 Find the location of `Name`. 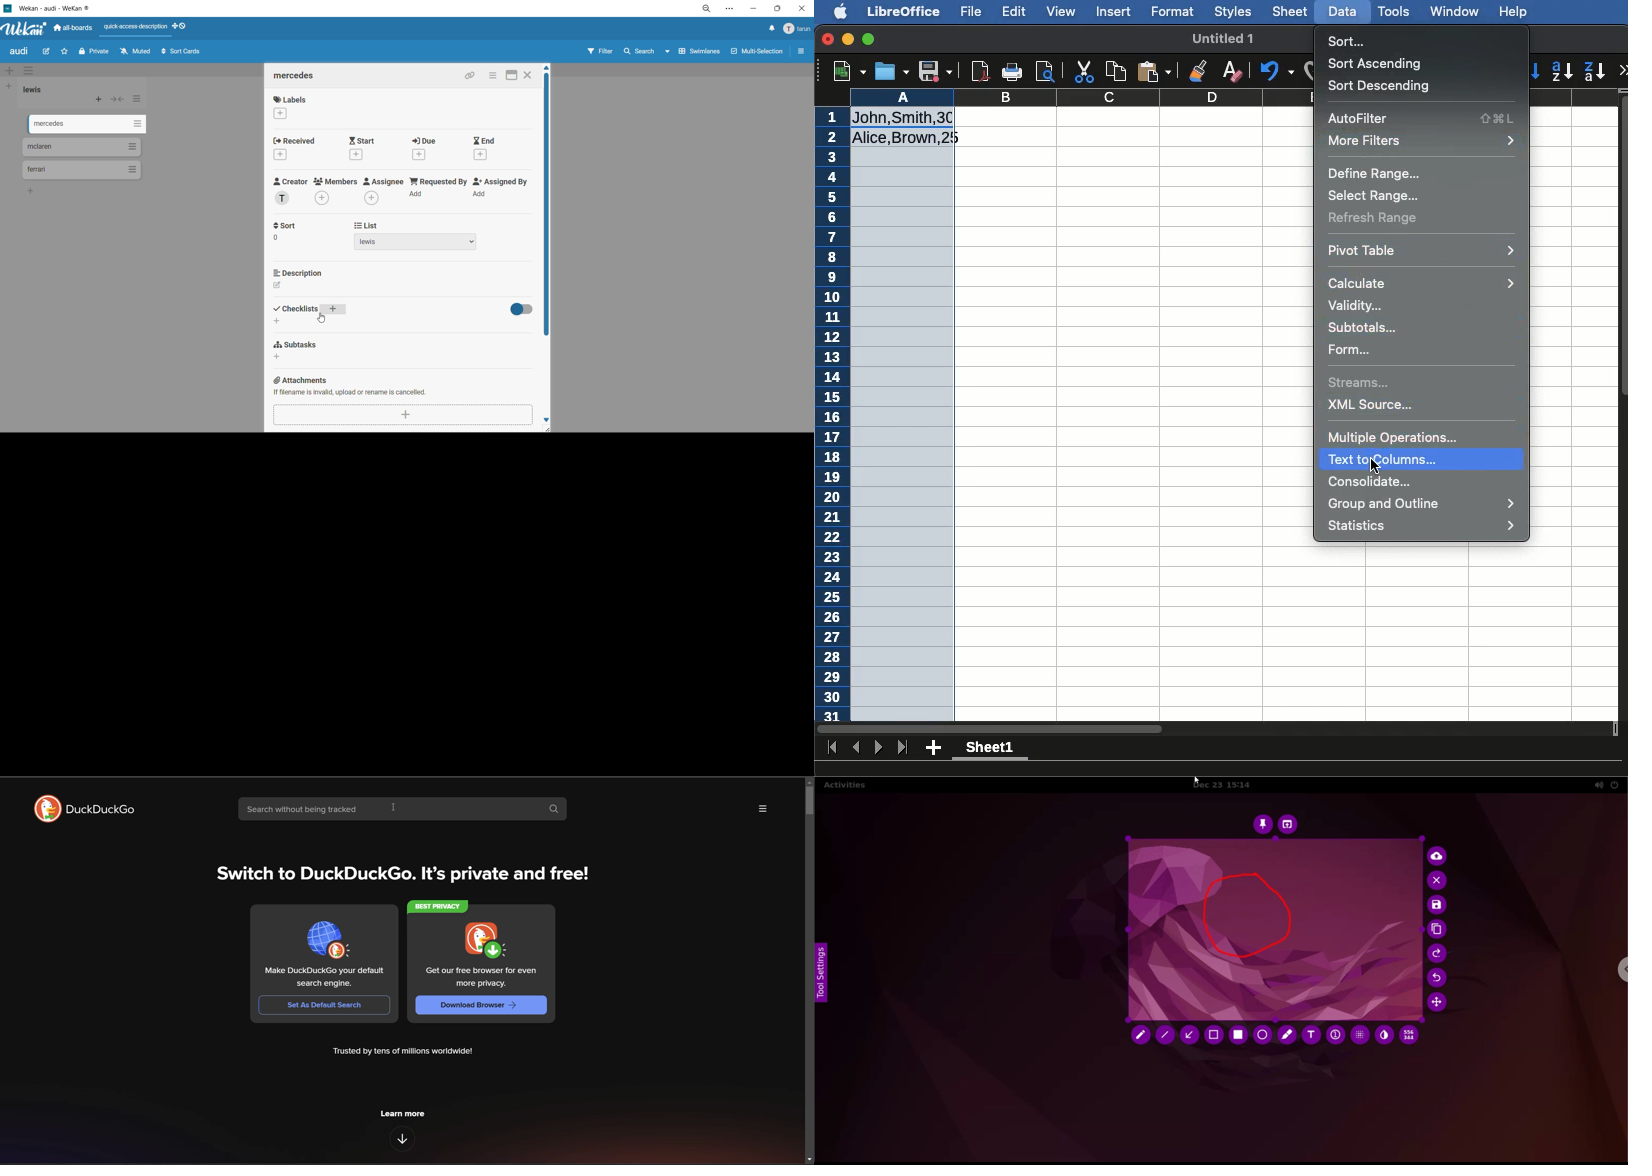

Name is located at coordinates (1227, 40).